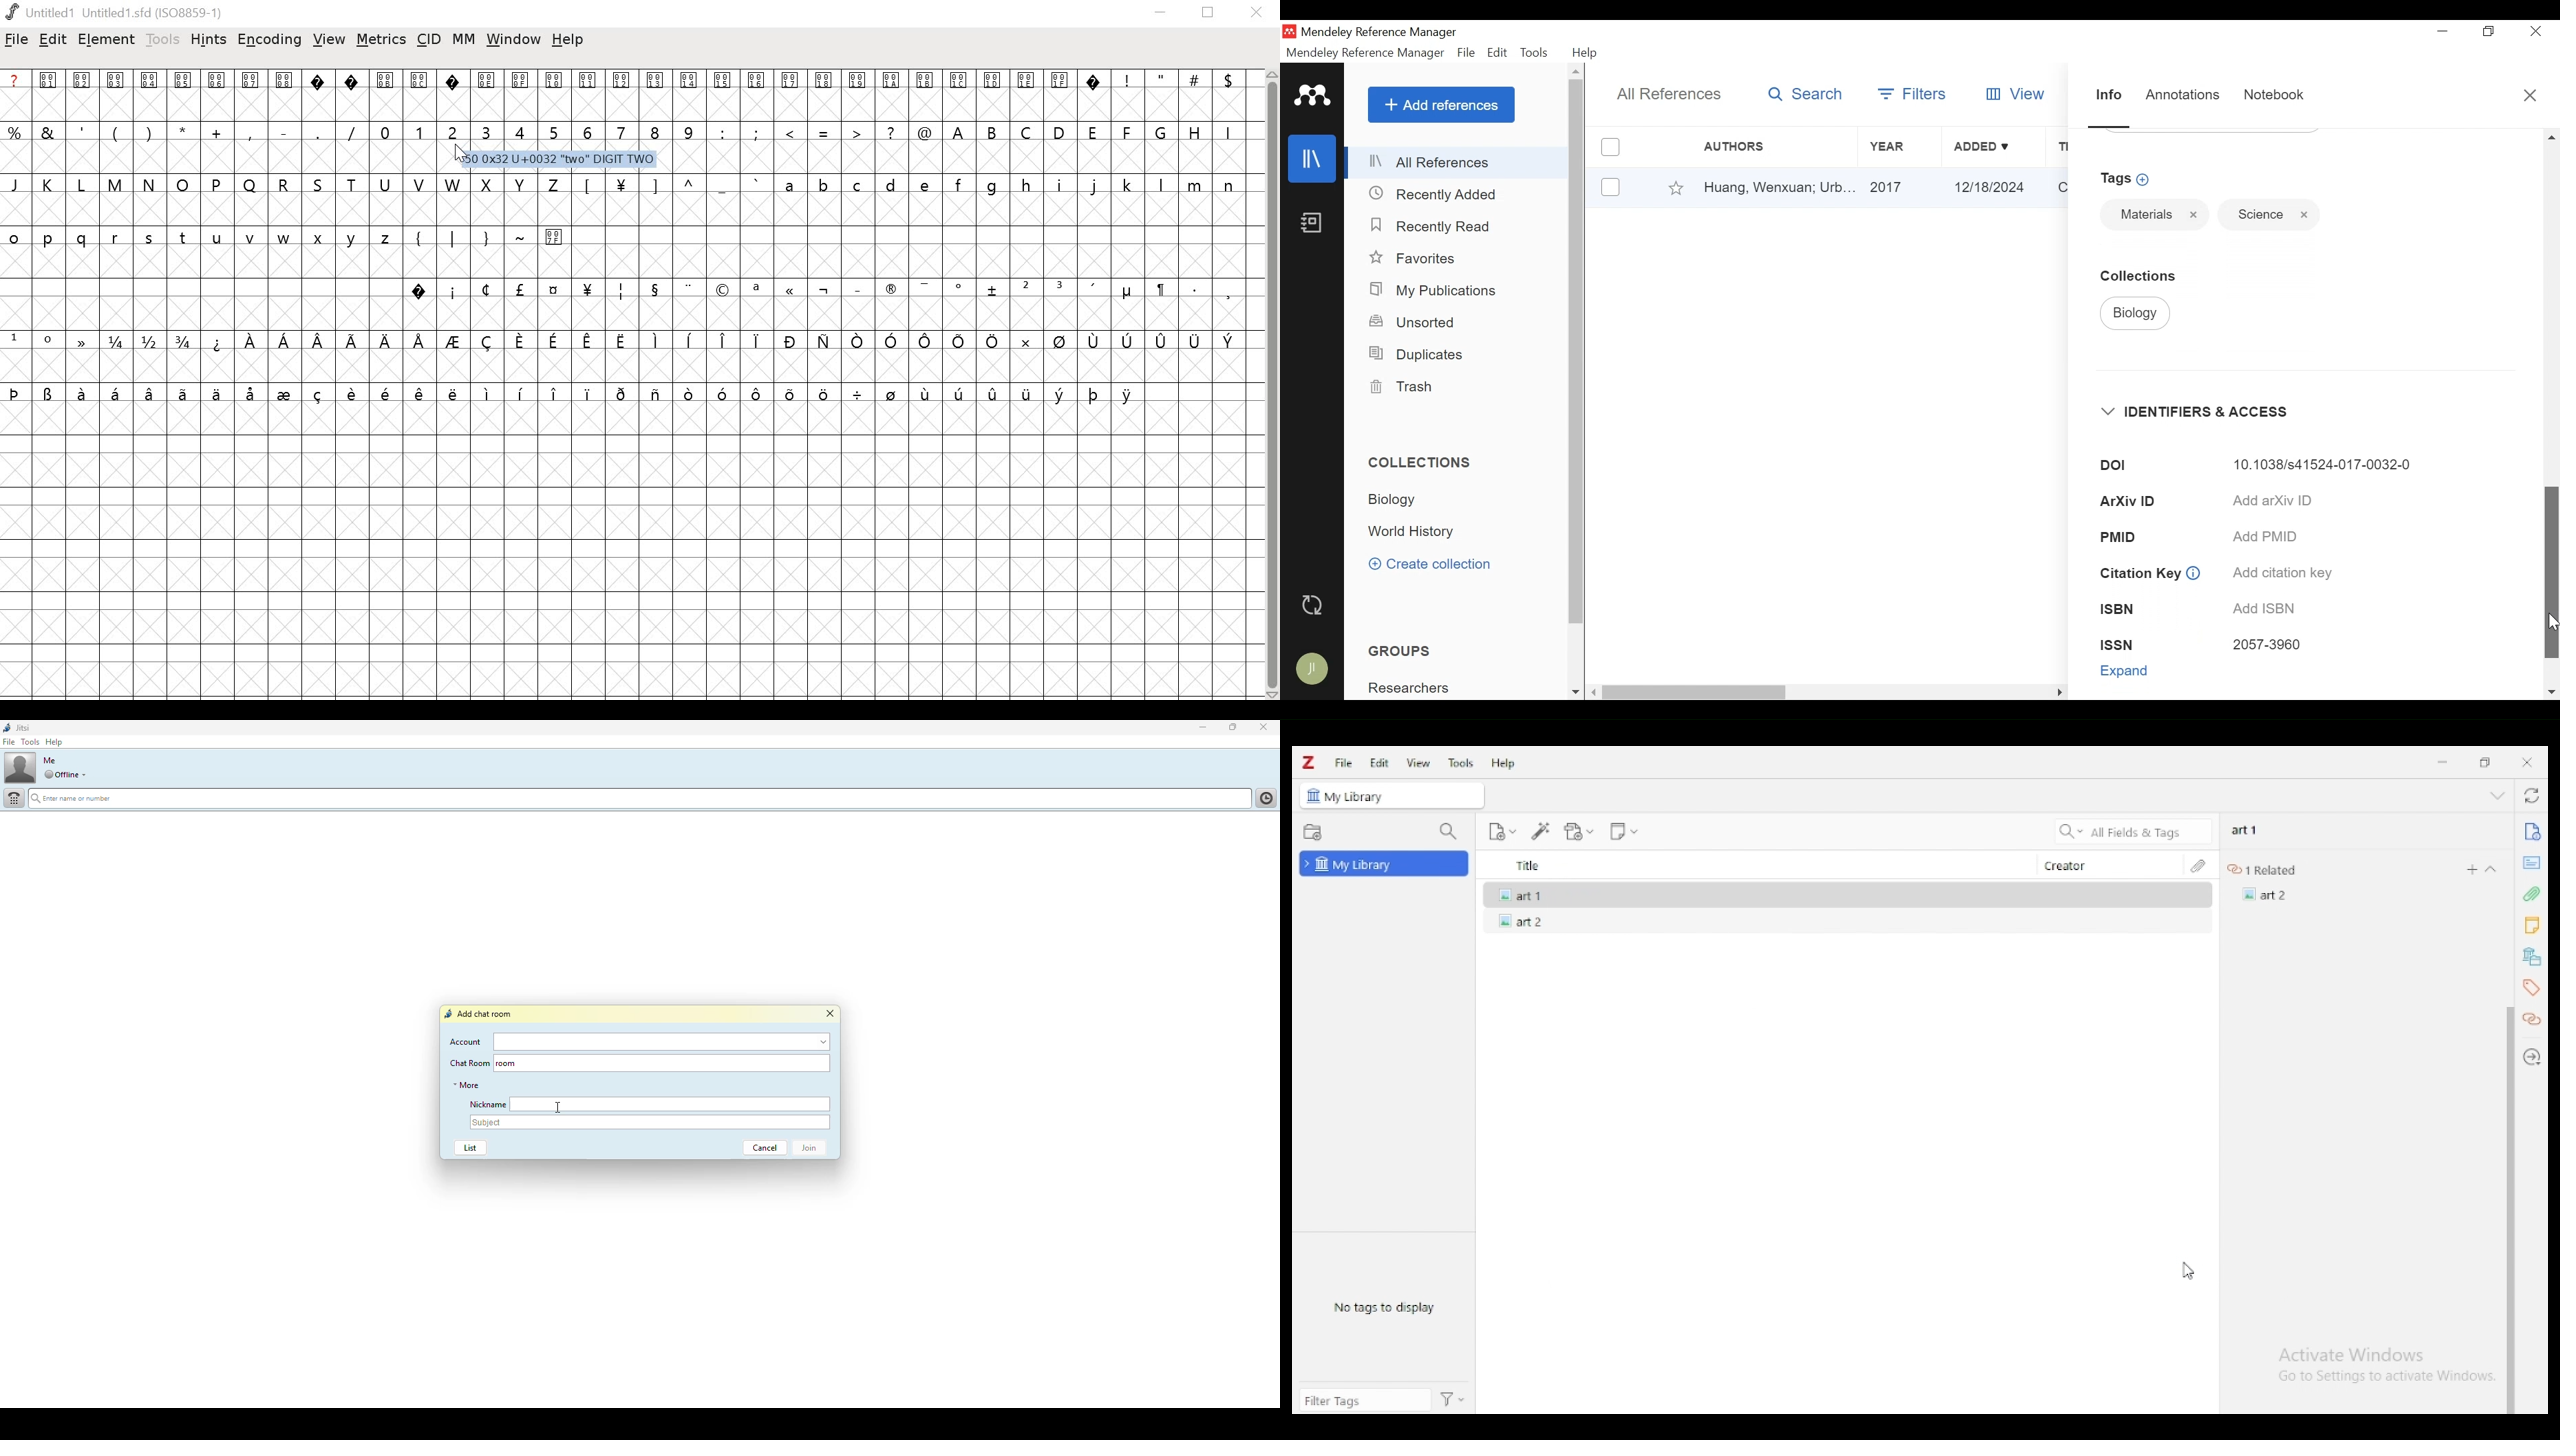 This screenshot has height=1456, width=2576. I want to click on cancel, so click(760, 1148).